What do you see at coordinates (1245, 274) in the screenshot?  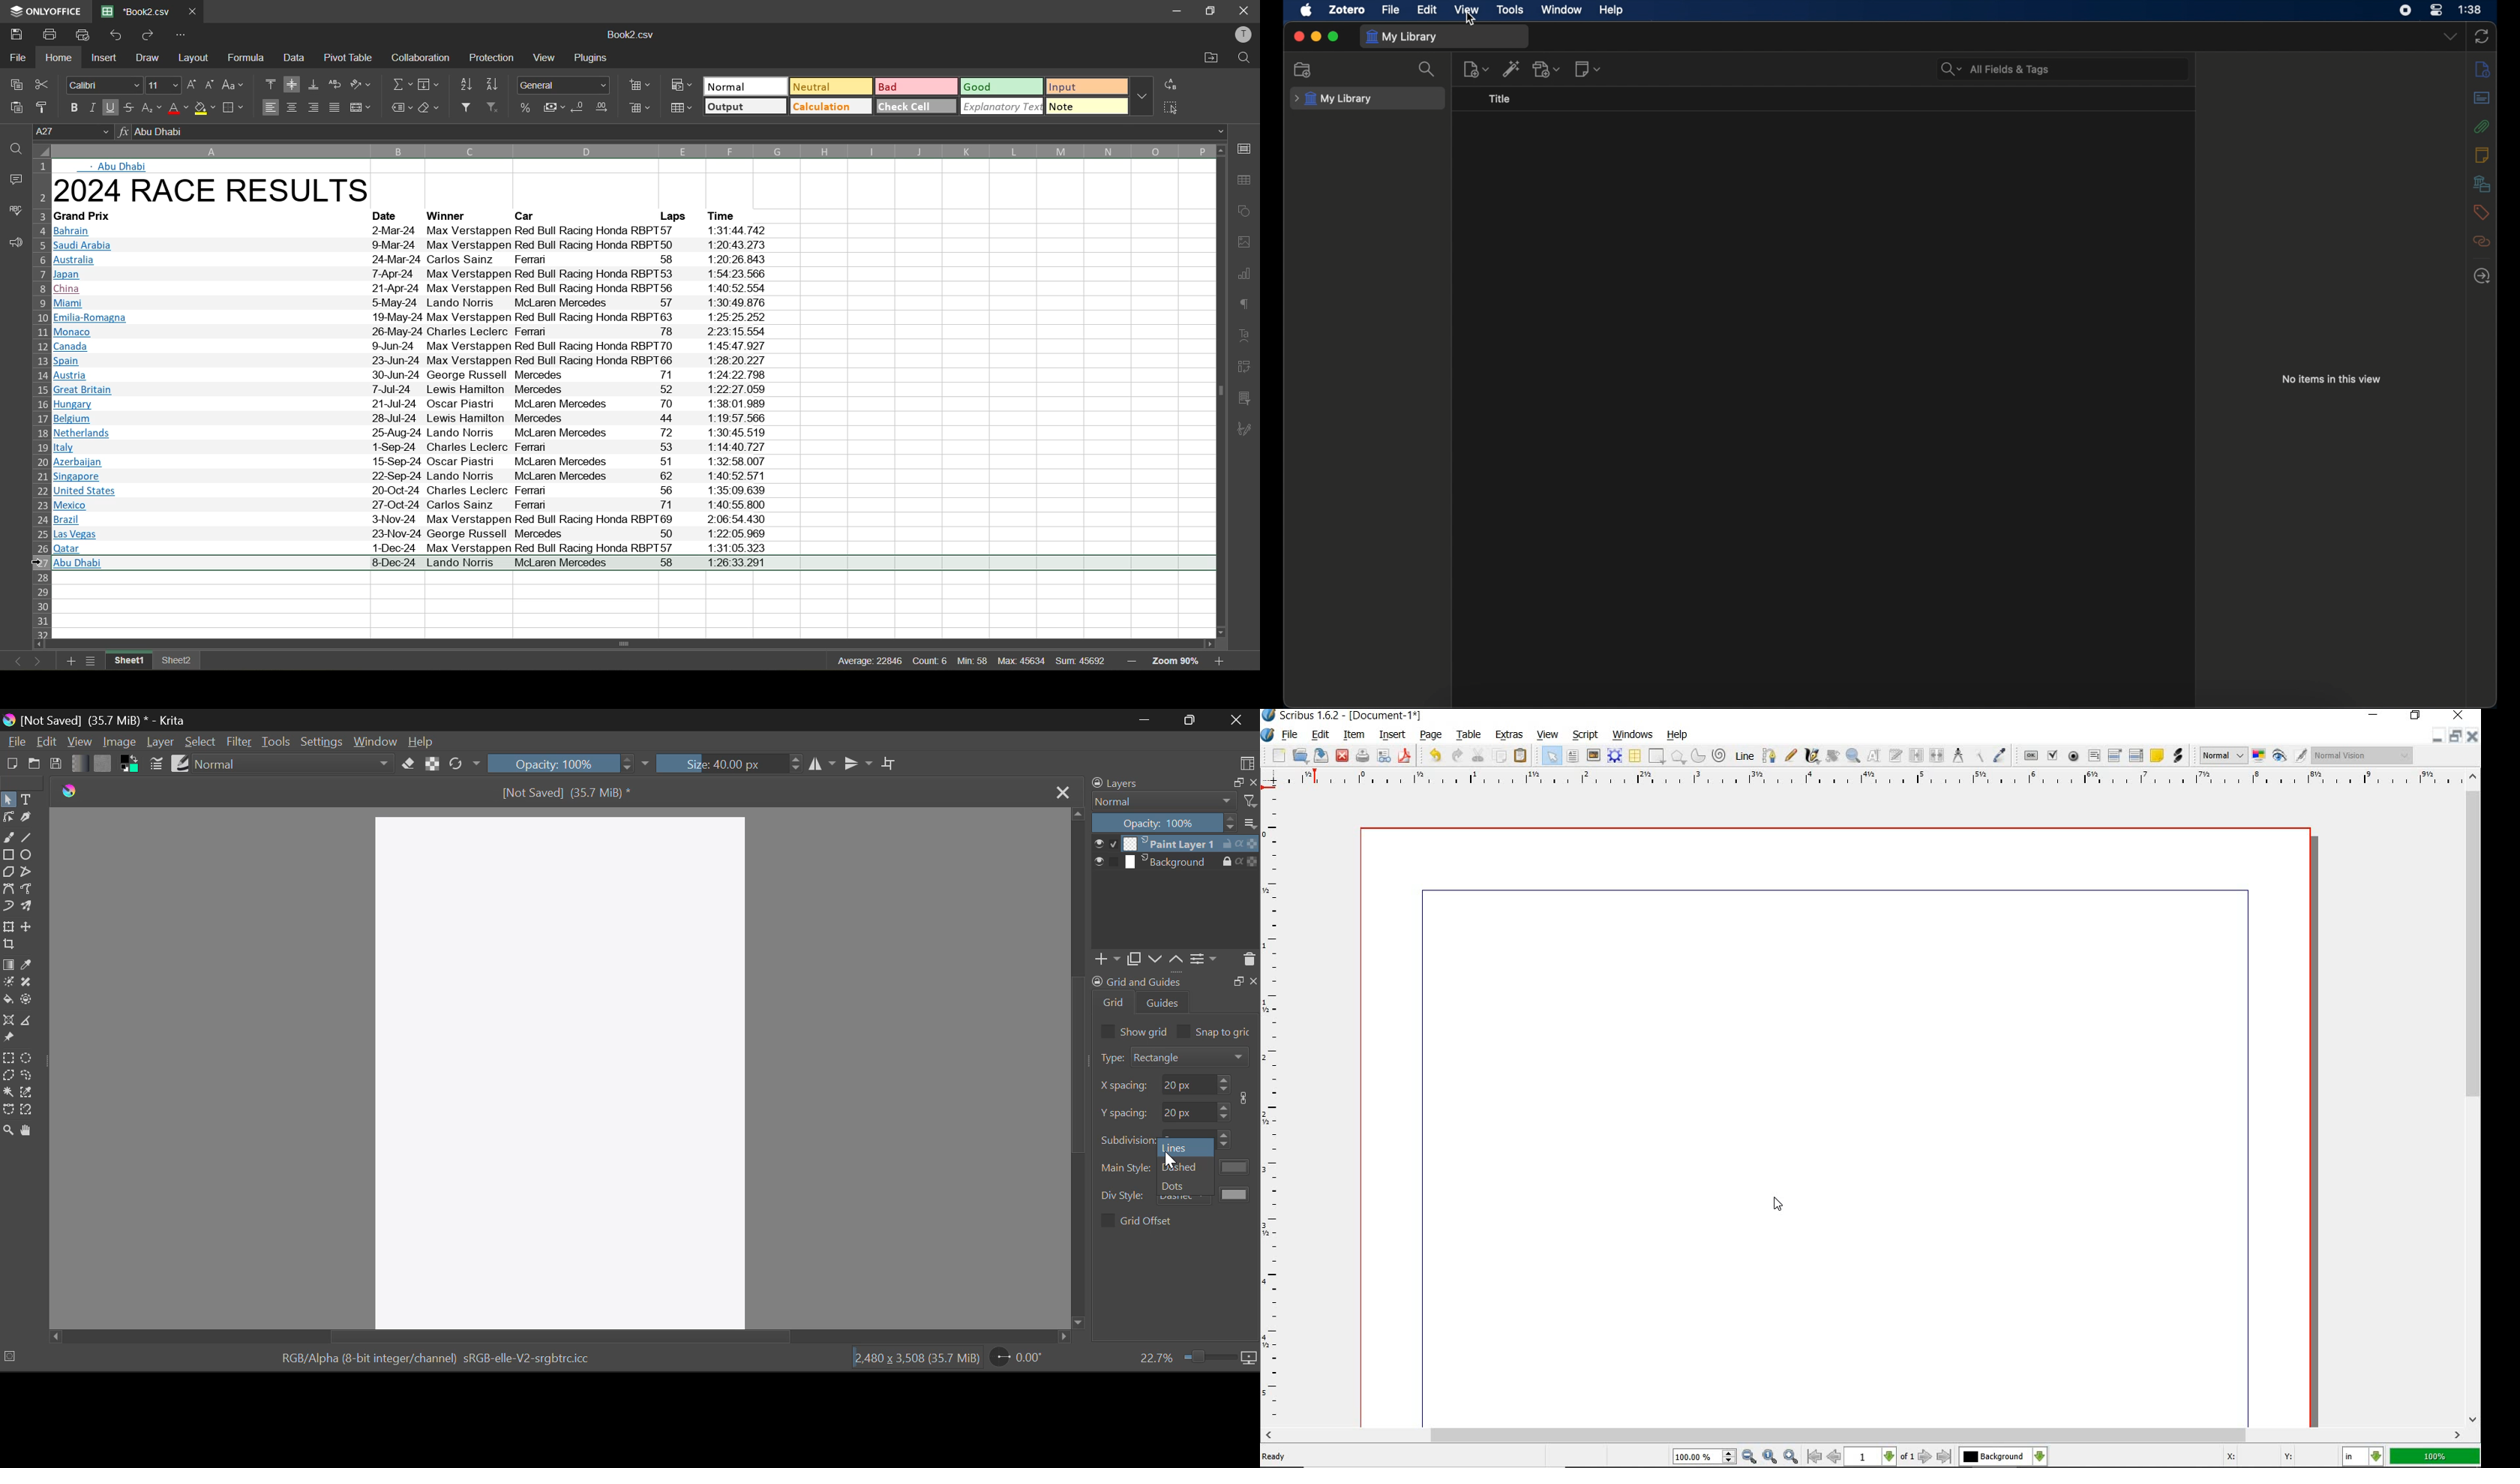 I see `charts` at bounding box center [1245, 274].